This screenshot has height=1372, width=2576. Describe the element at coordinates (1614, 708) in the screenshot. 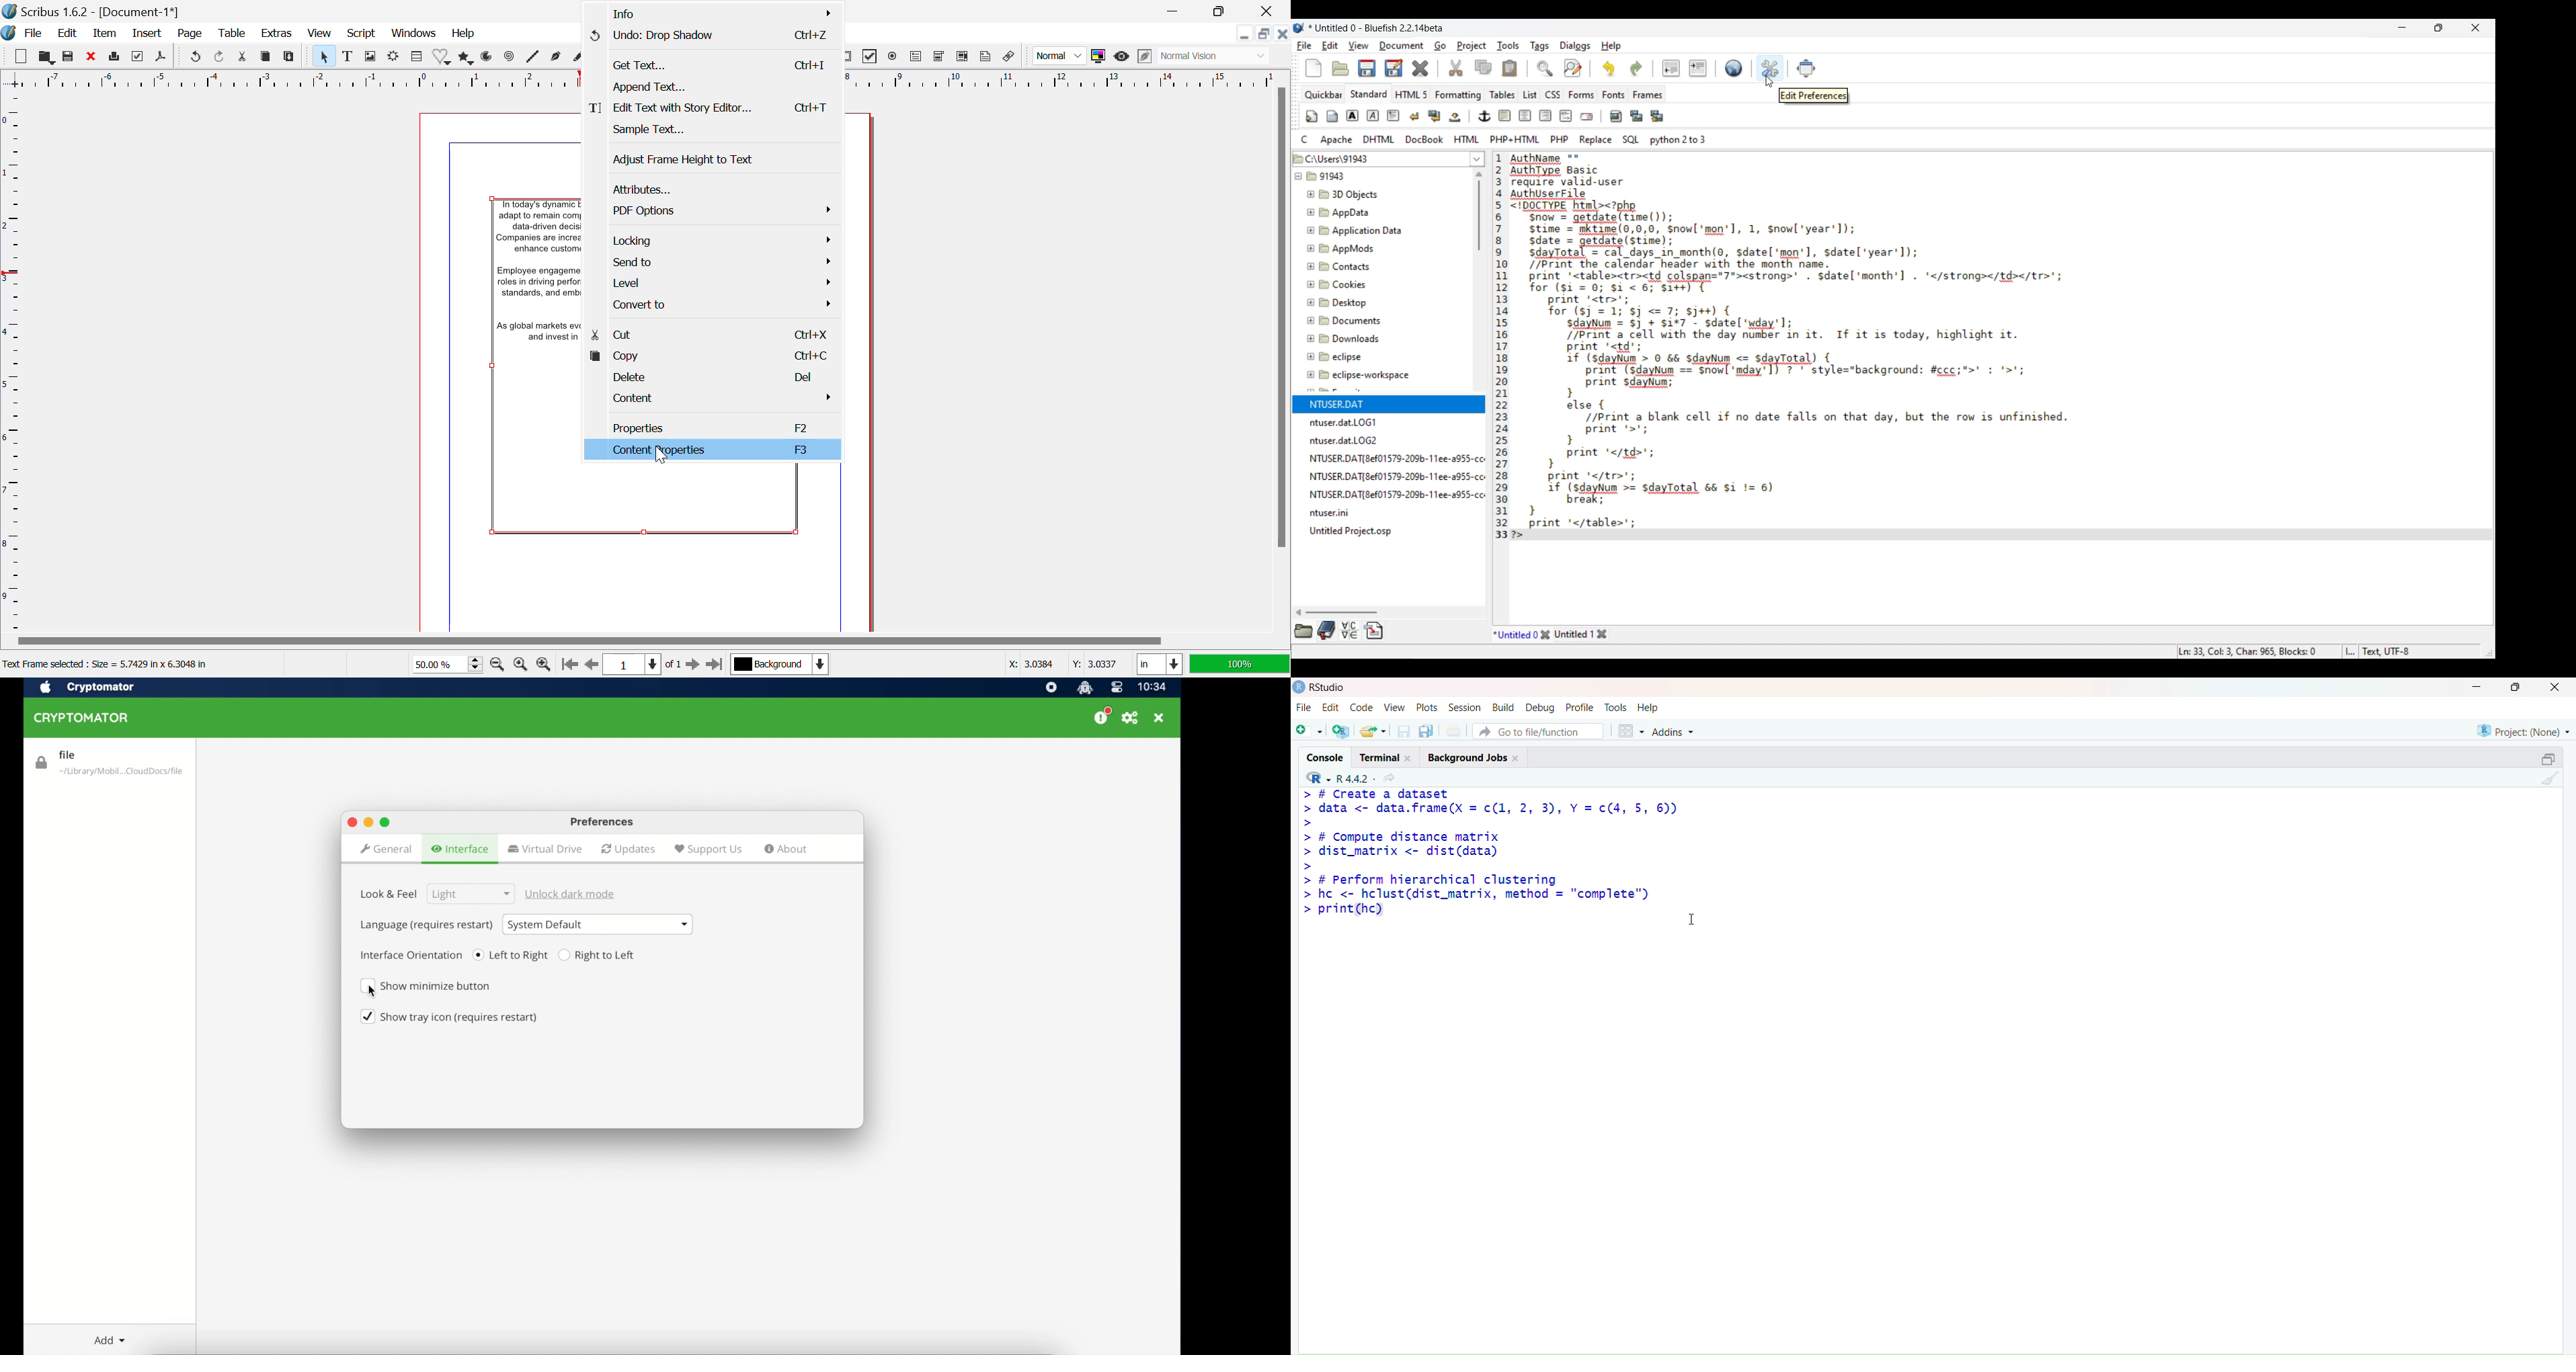

I see `Tools` at that location.